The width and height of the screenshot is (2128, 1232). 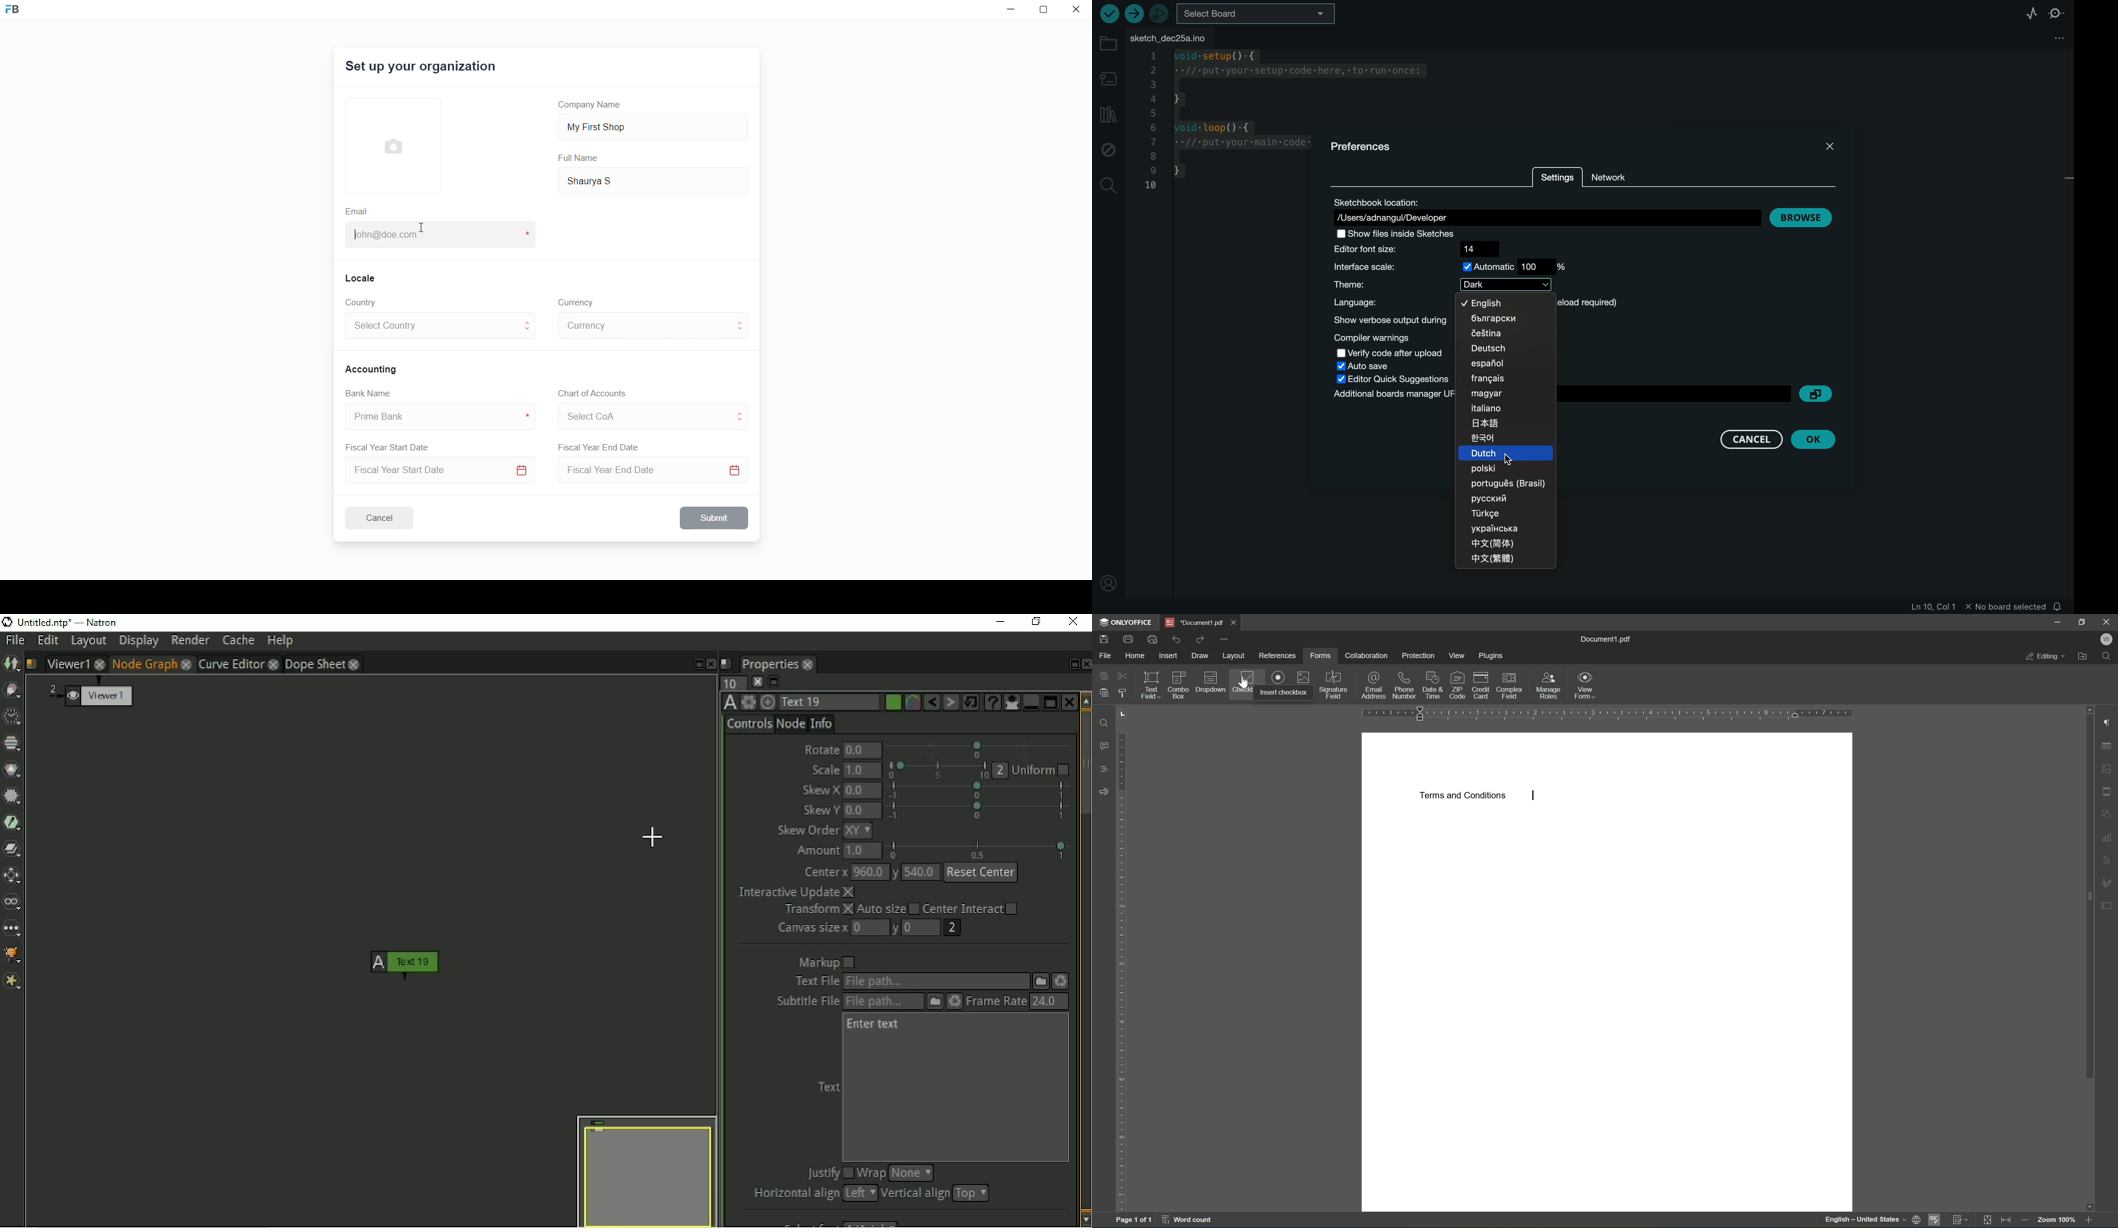 What do you see at coordinates (650, 839) in the screenshot?
I see `Cursor` at bounding box center [650, 839].